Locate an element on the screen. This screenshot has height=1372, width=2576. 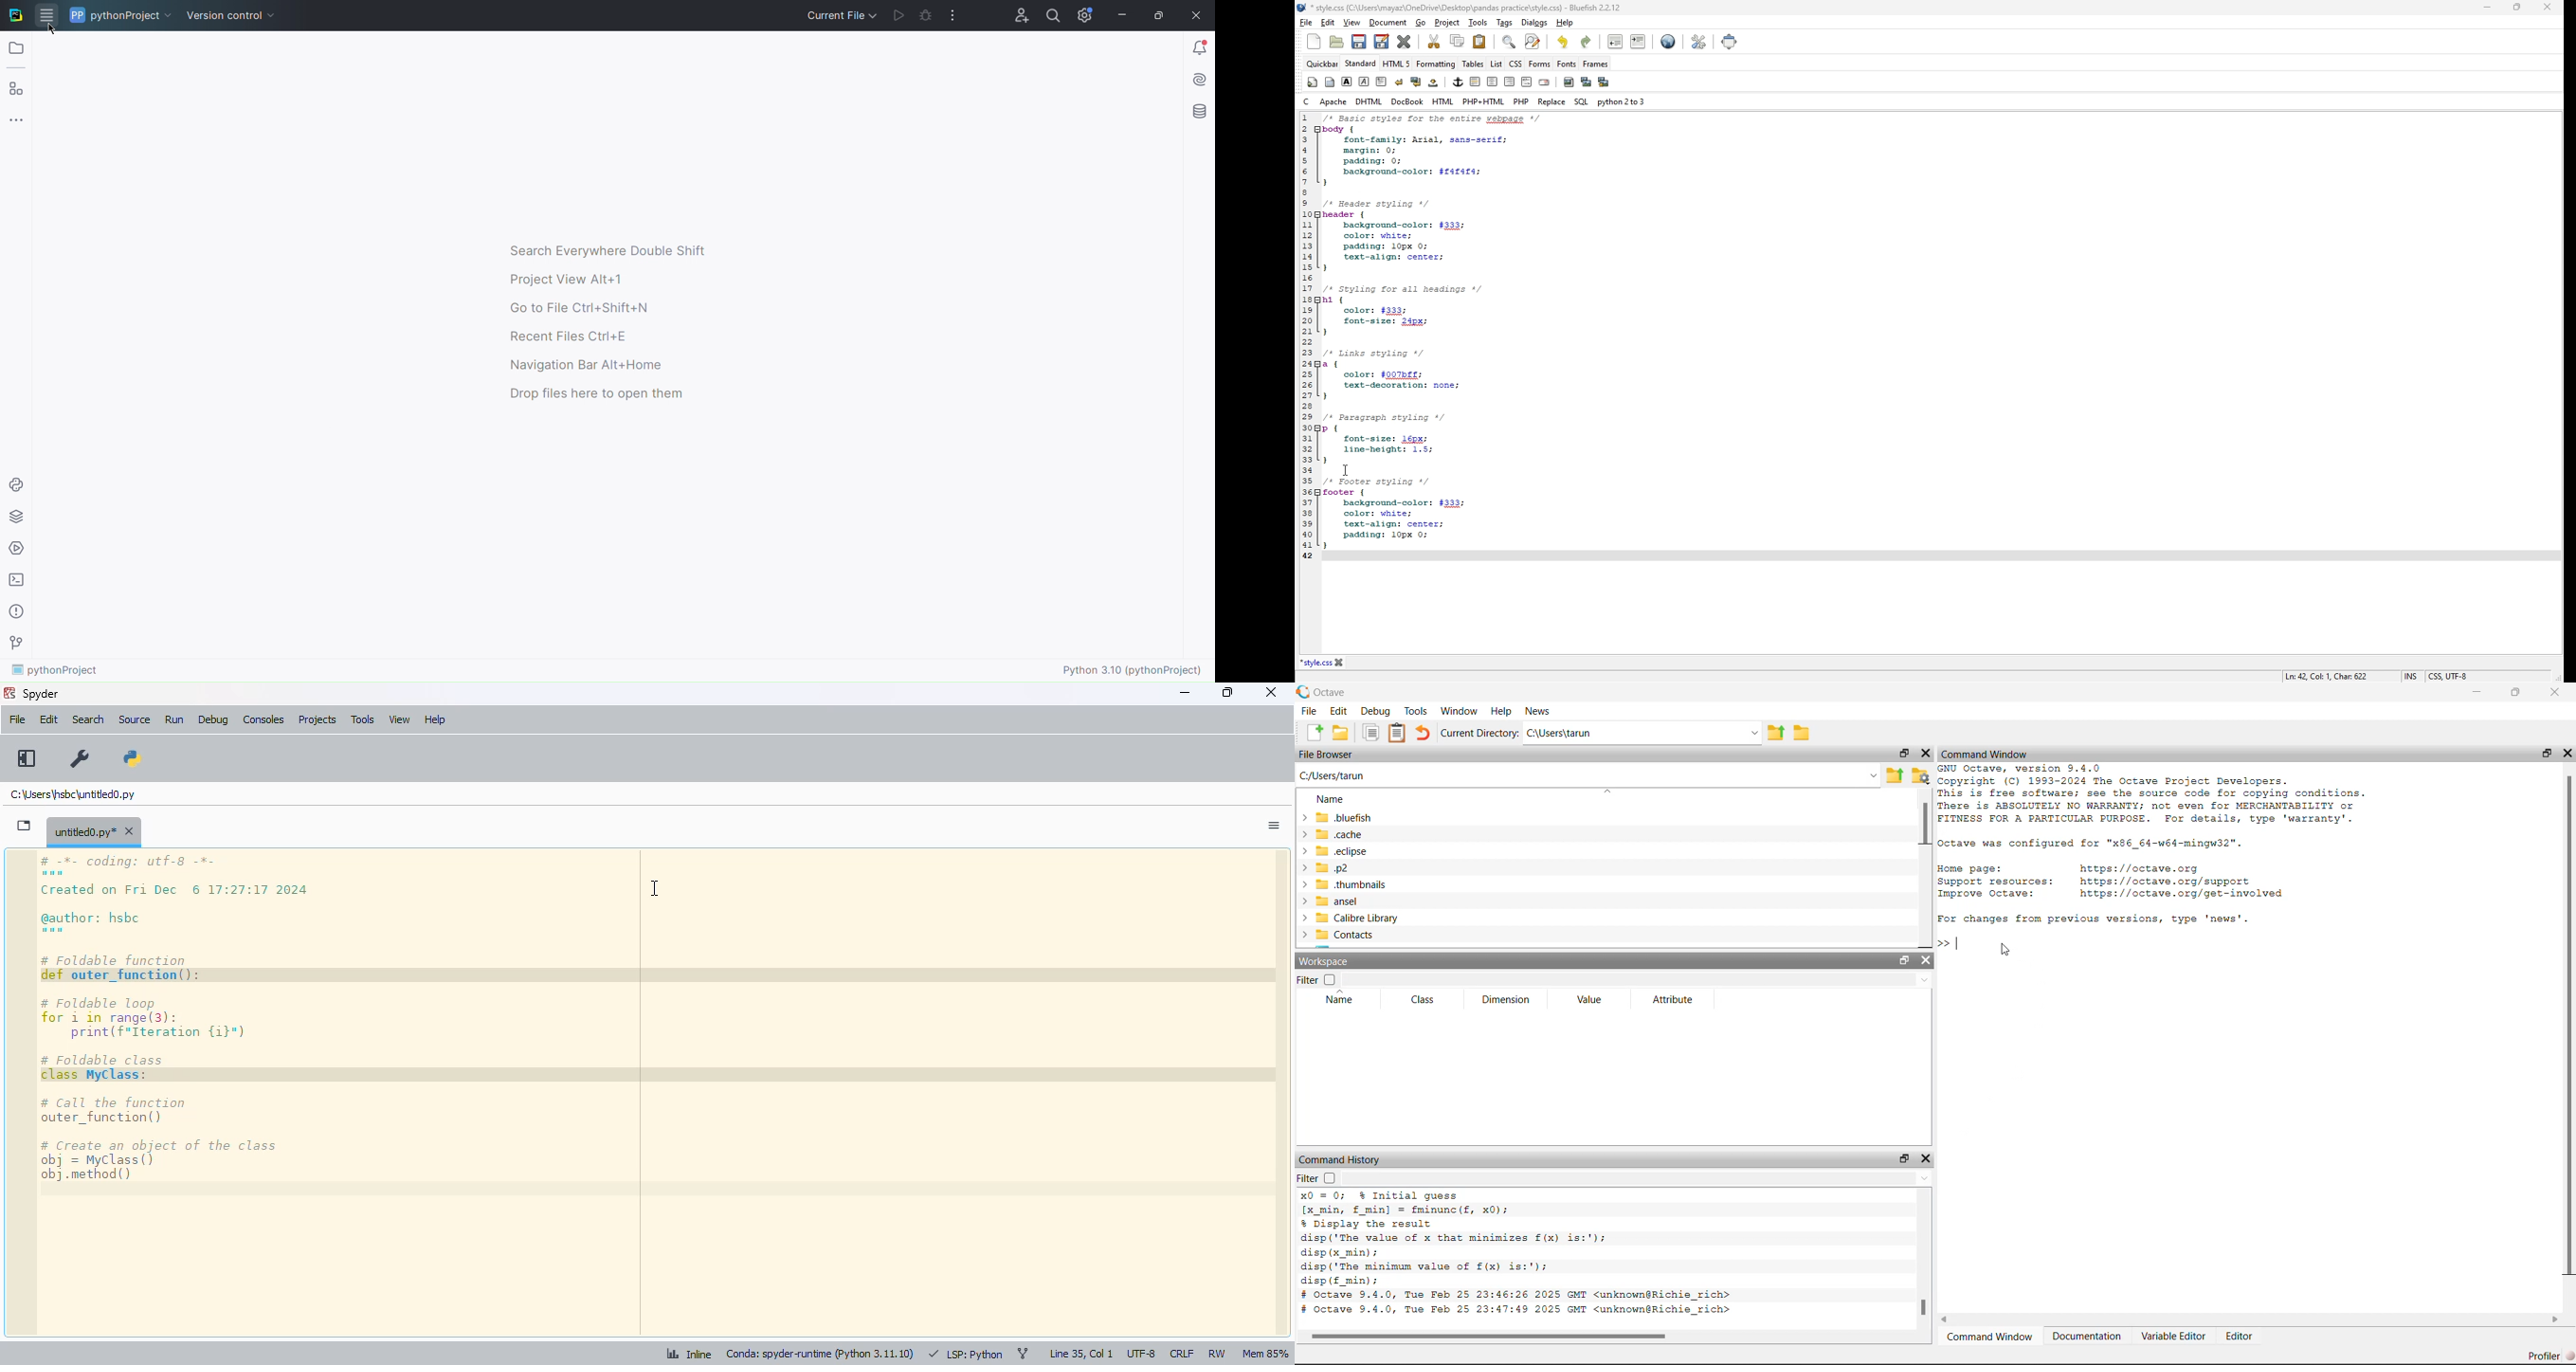
UTF-8 is located at coordinates (1142, 1354).